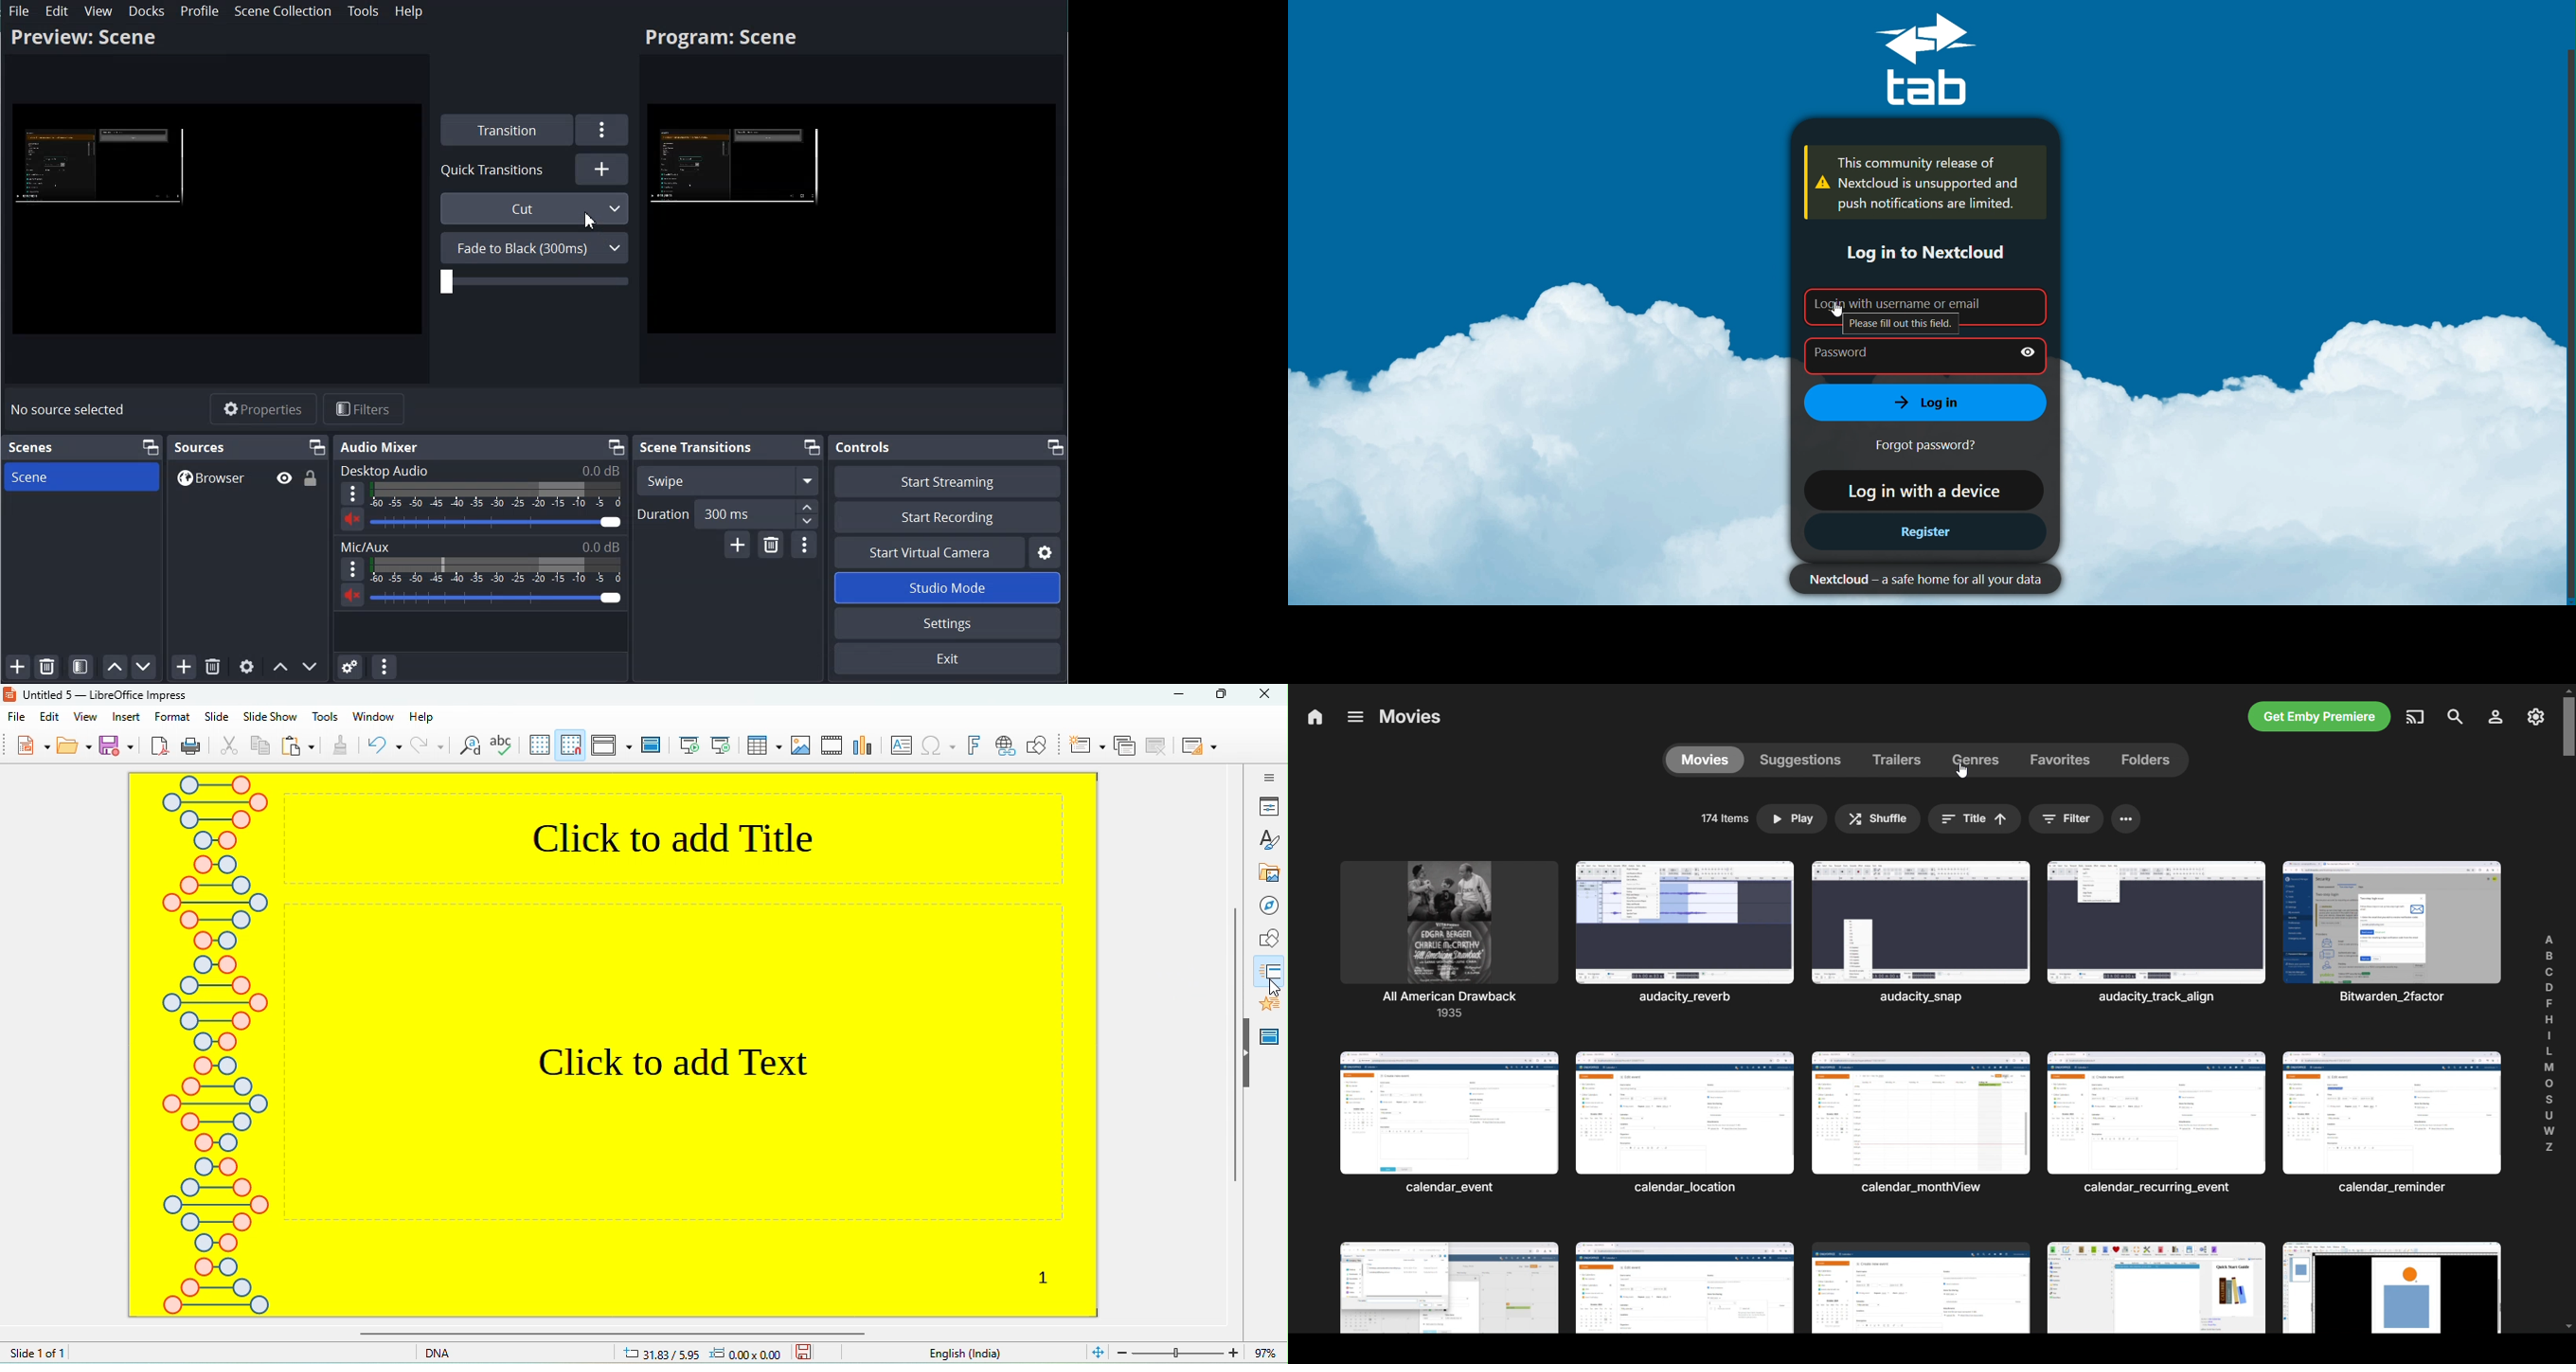  What do you see at coordinates (311, 477) in the screenshot?
I see `Lock` at bounding box center [311, 477].